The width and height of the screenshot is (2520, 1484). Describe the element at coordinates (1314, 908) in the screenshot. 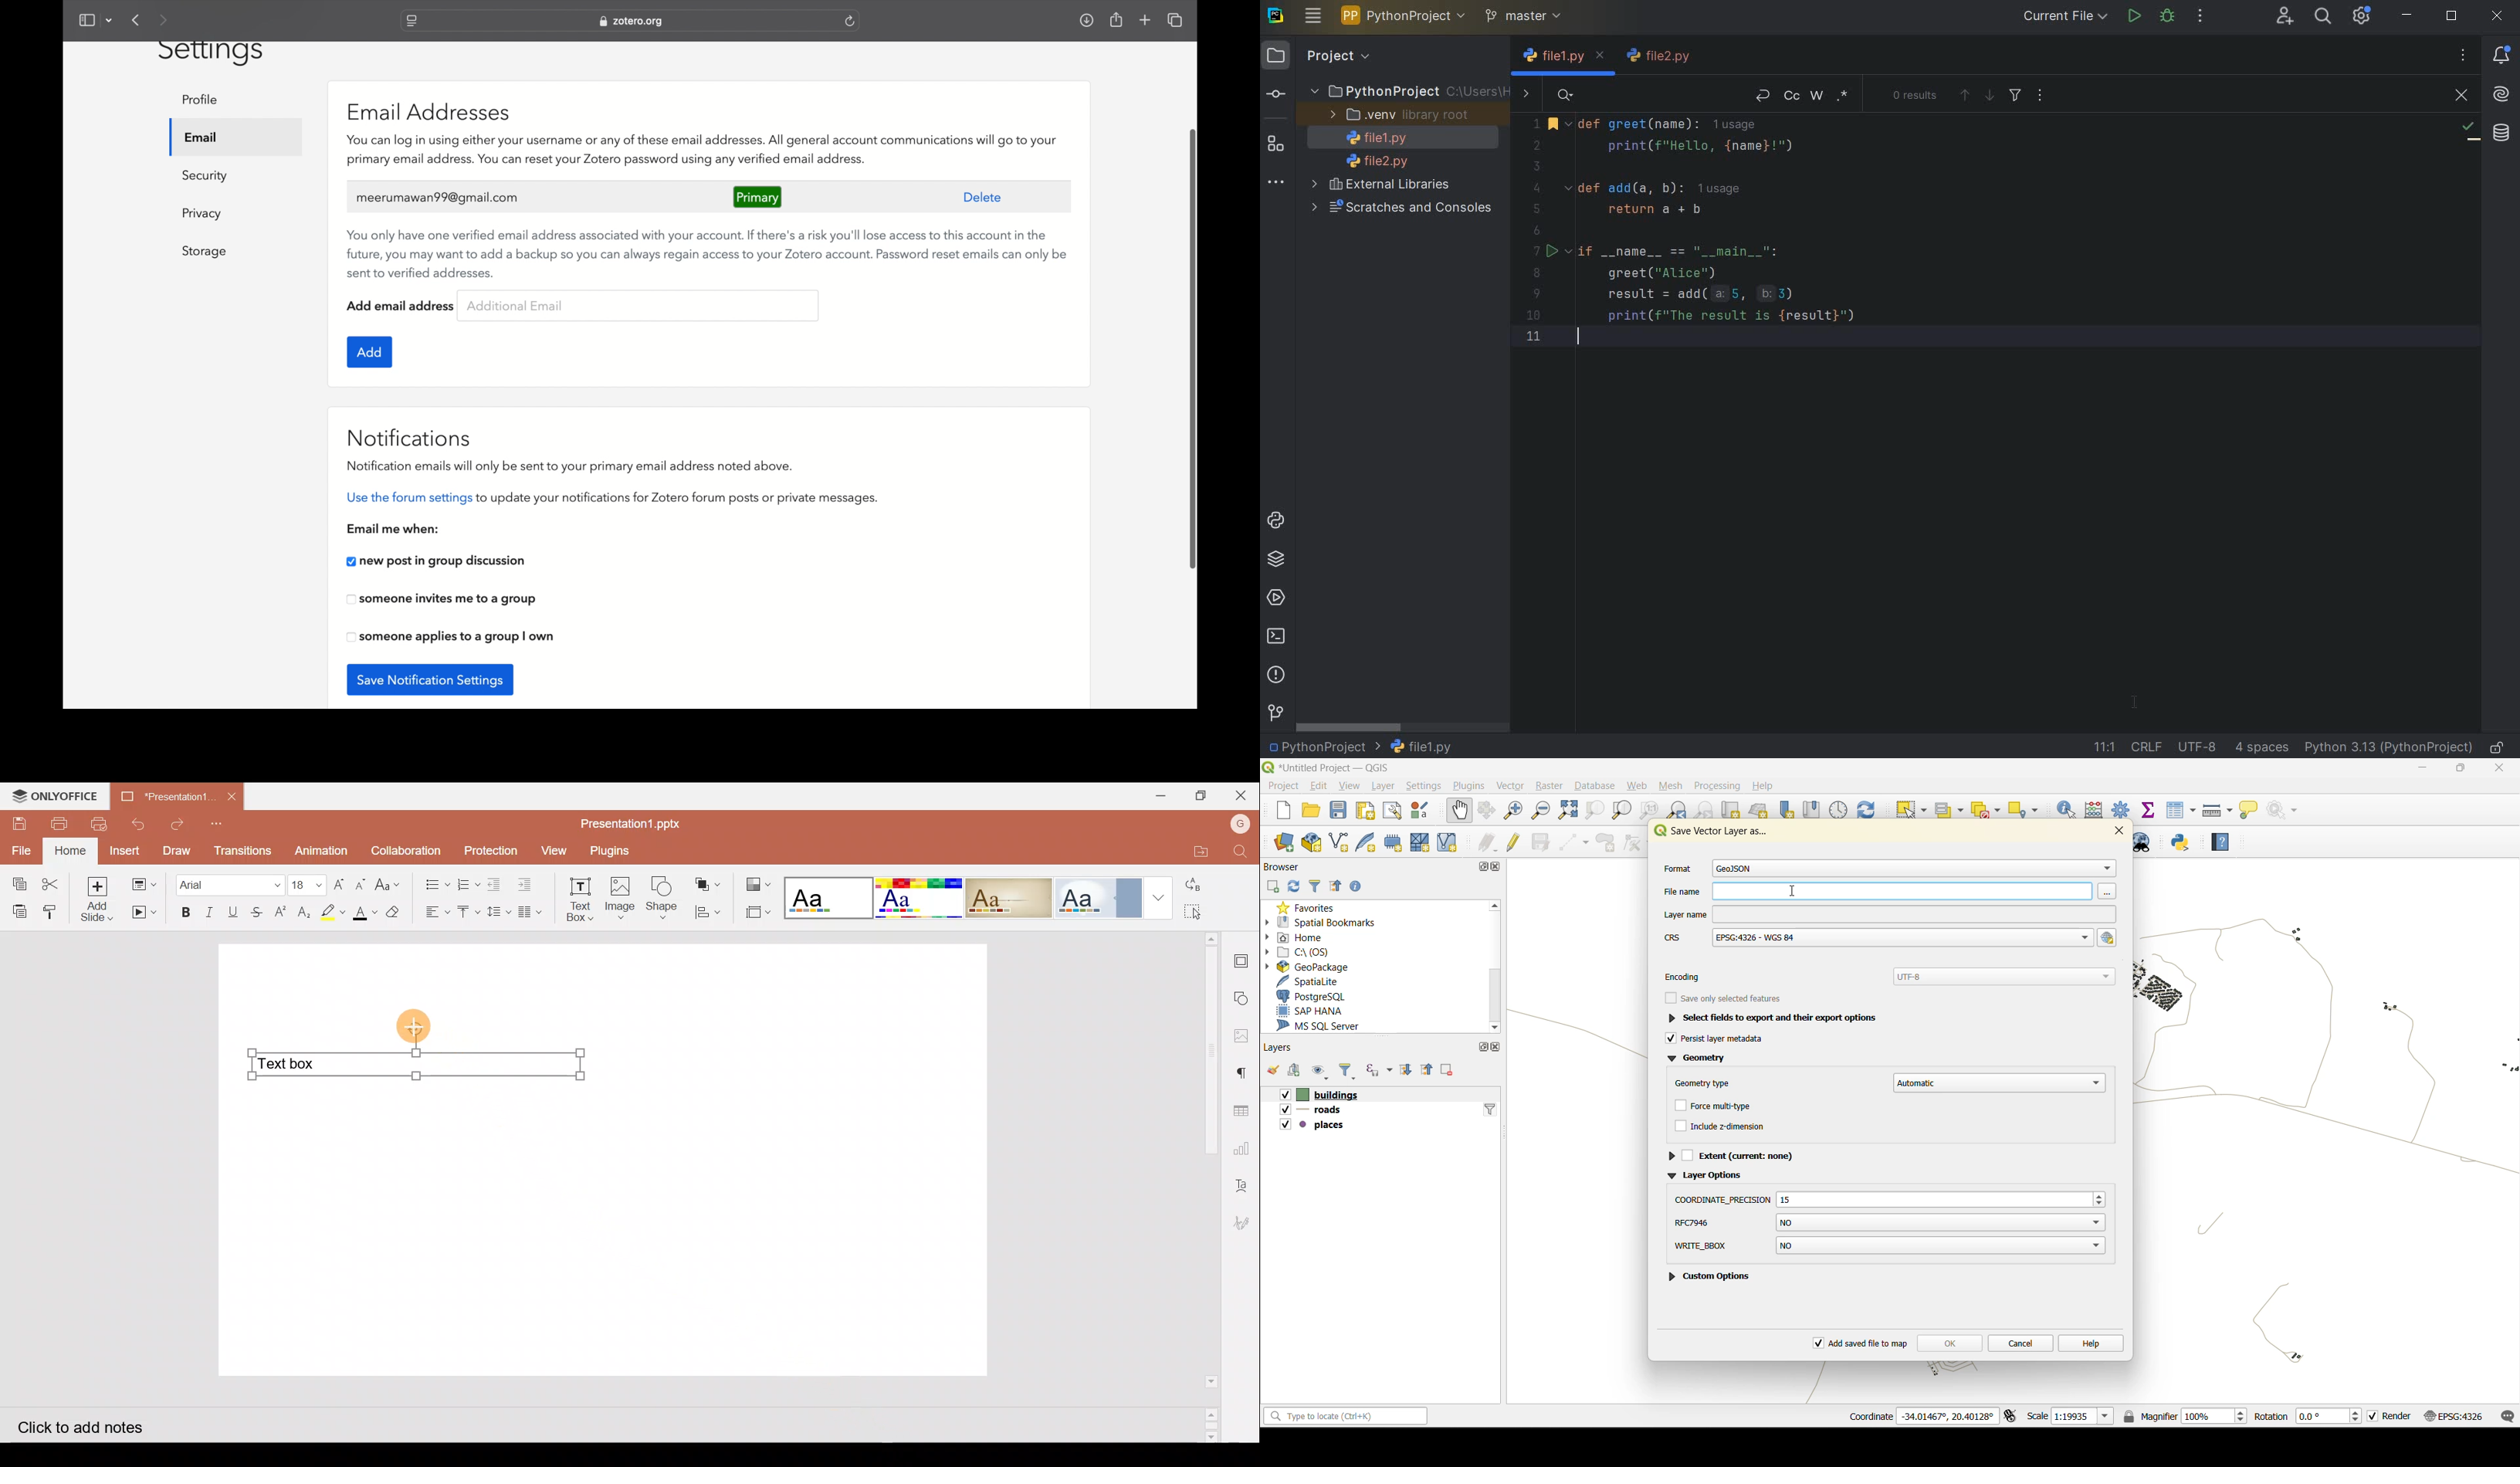

I see `favorites` at that location.